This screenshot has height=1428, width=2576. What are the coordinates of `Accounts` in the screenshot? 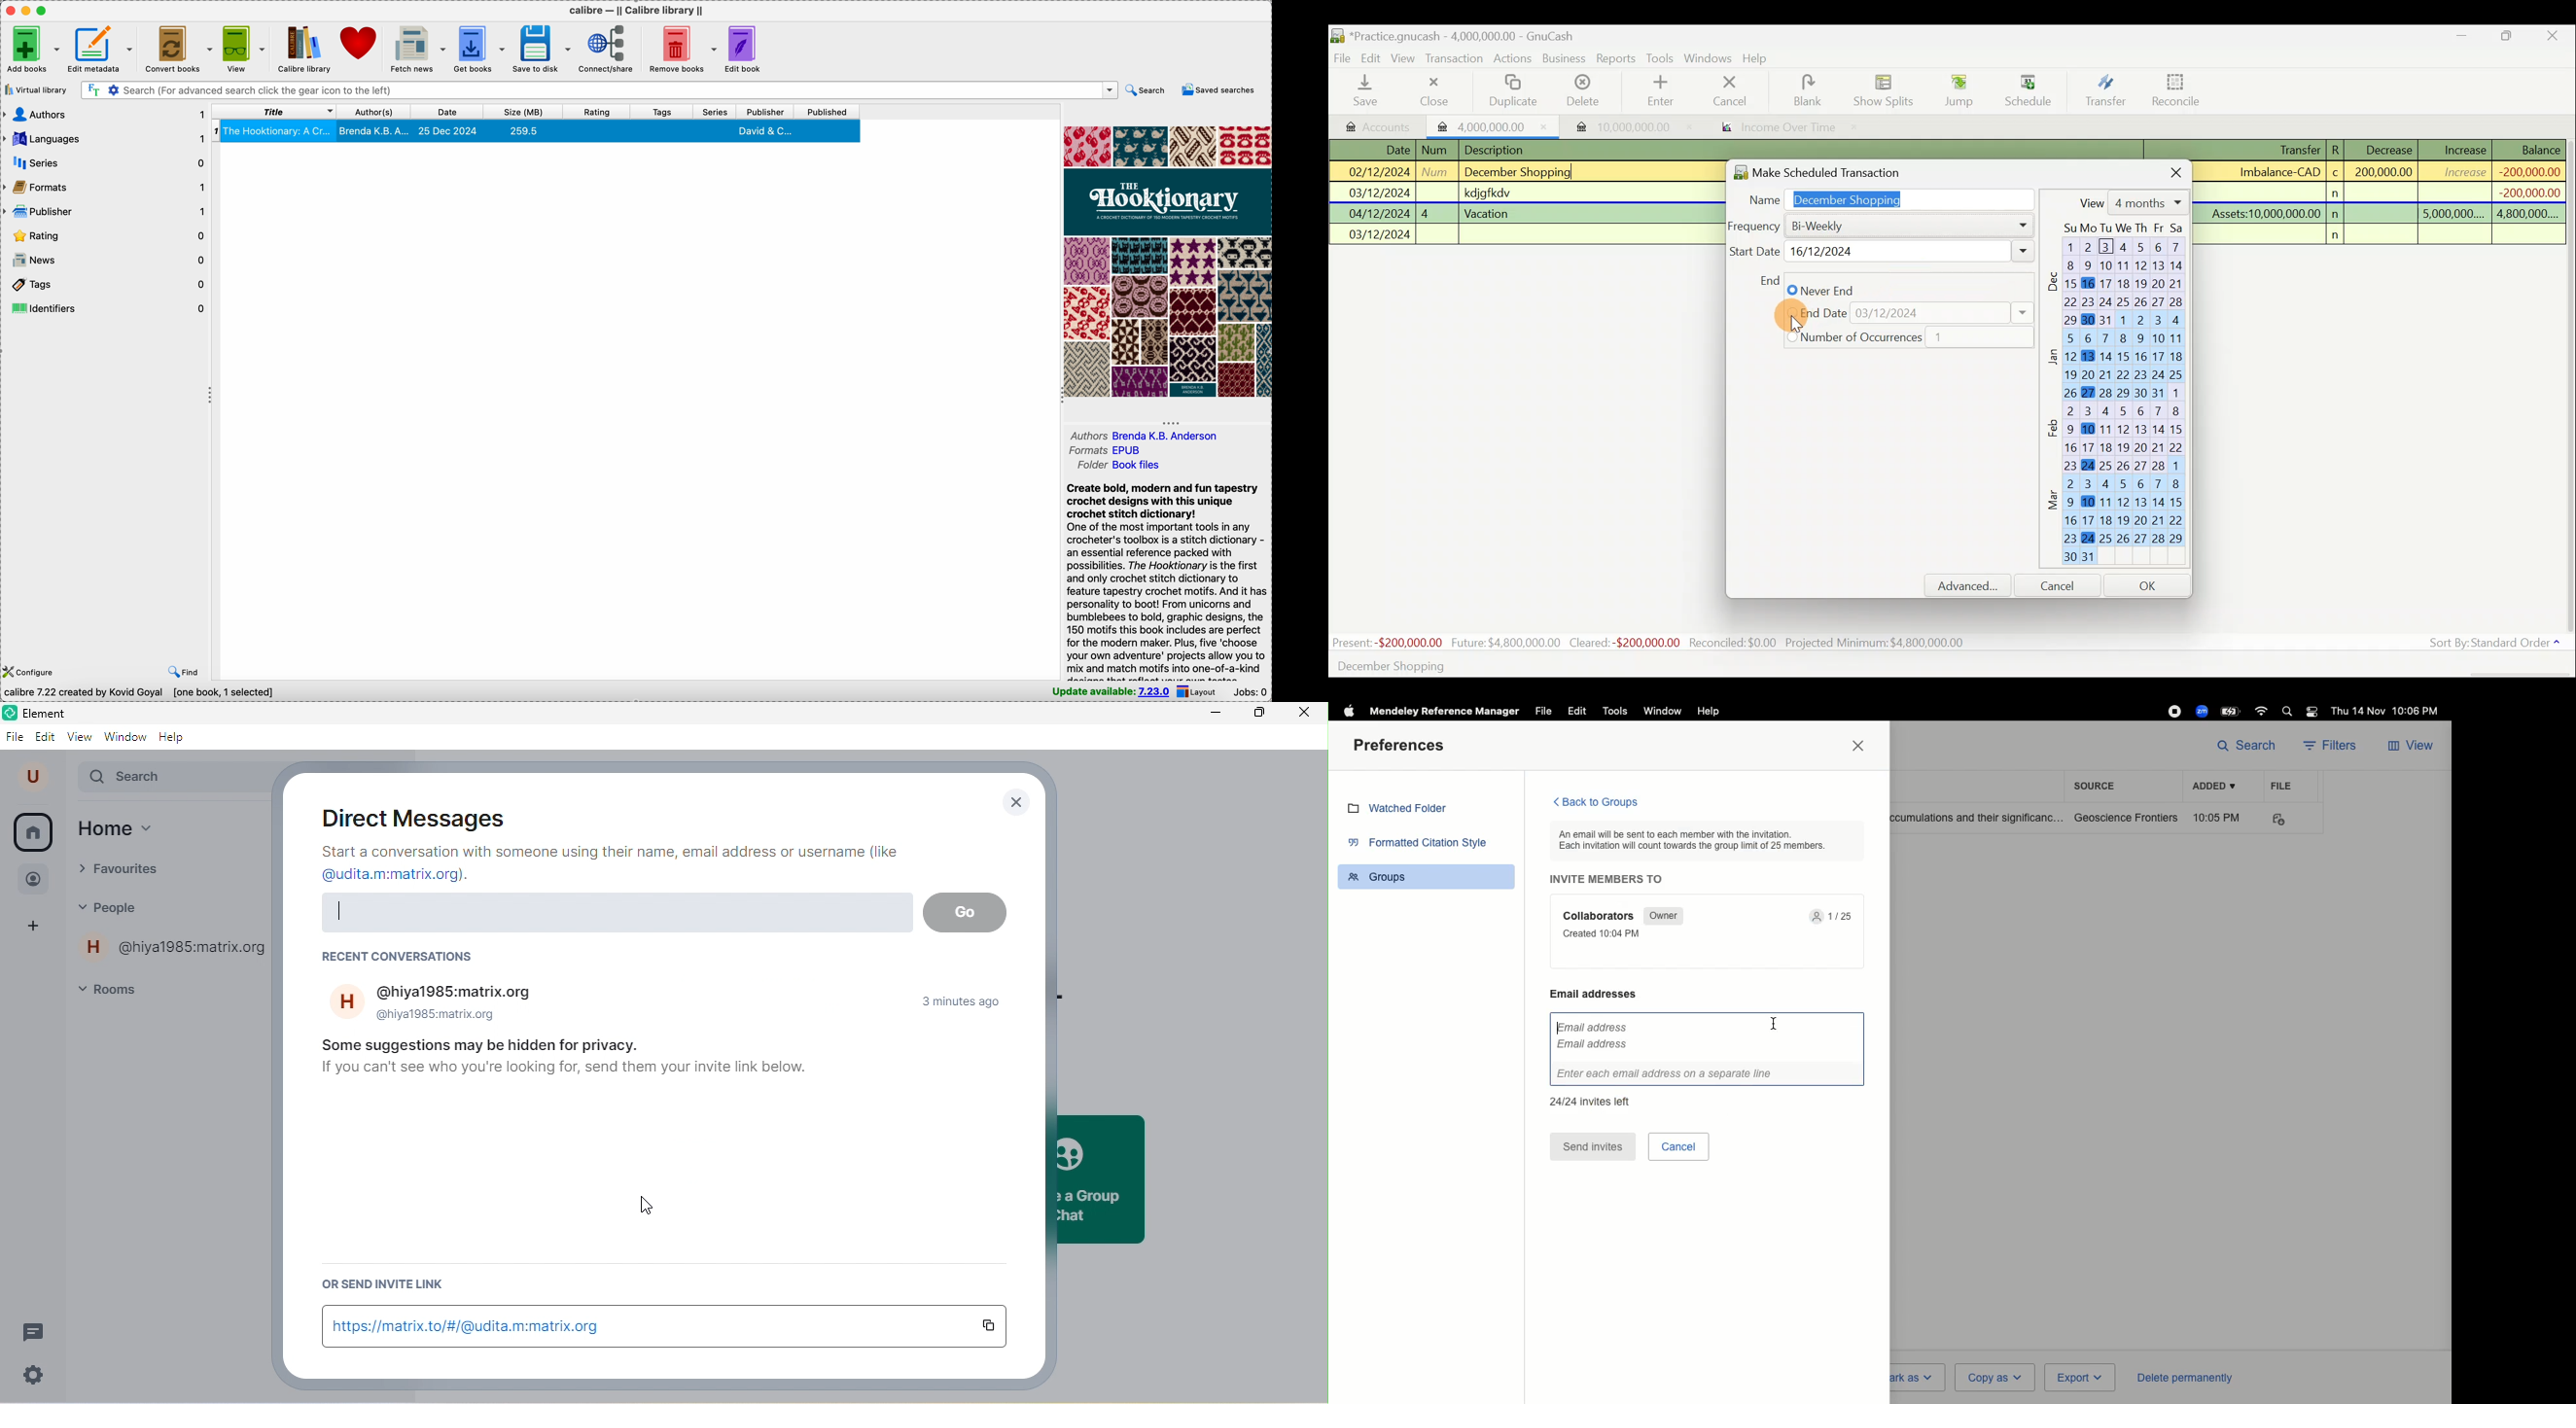 It's located at (1380, 125).